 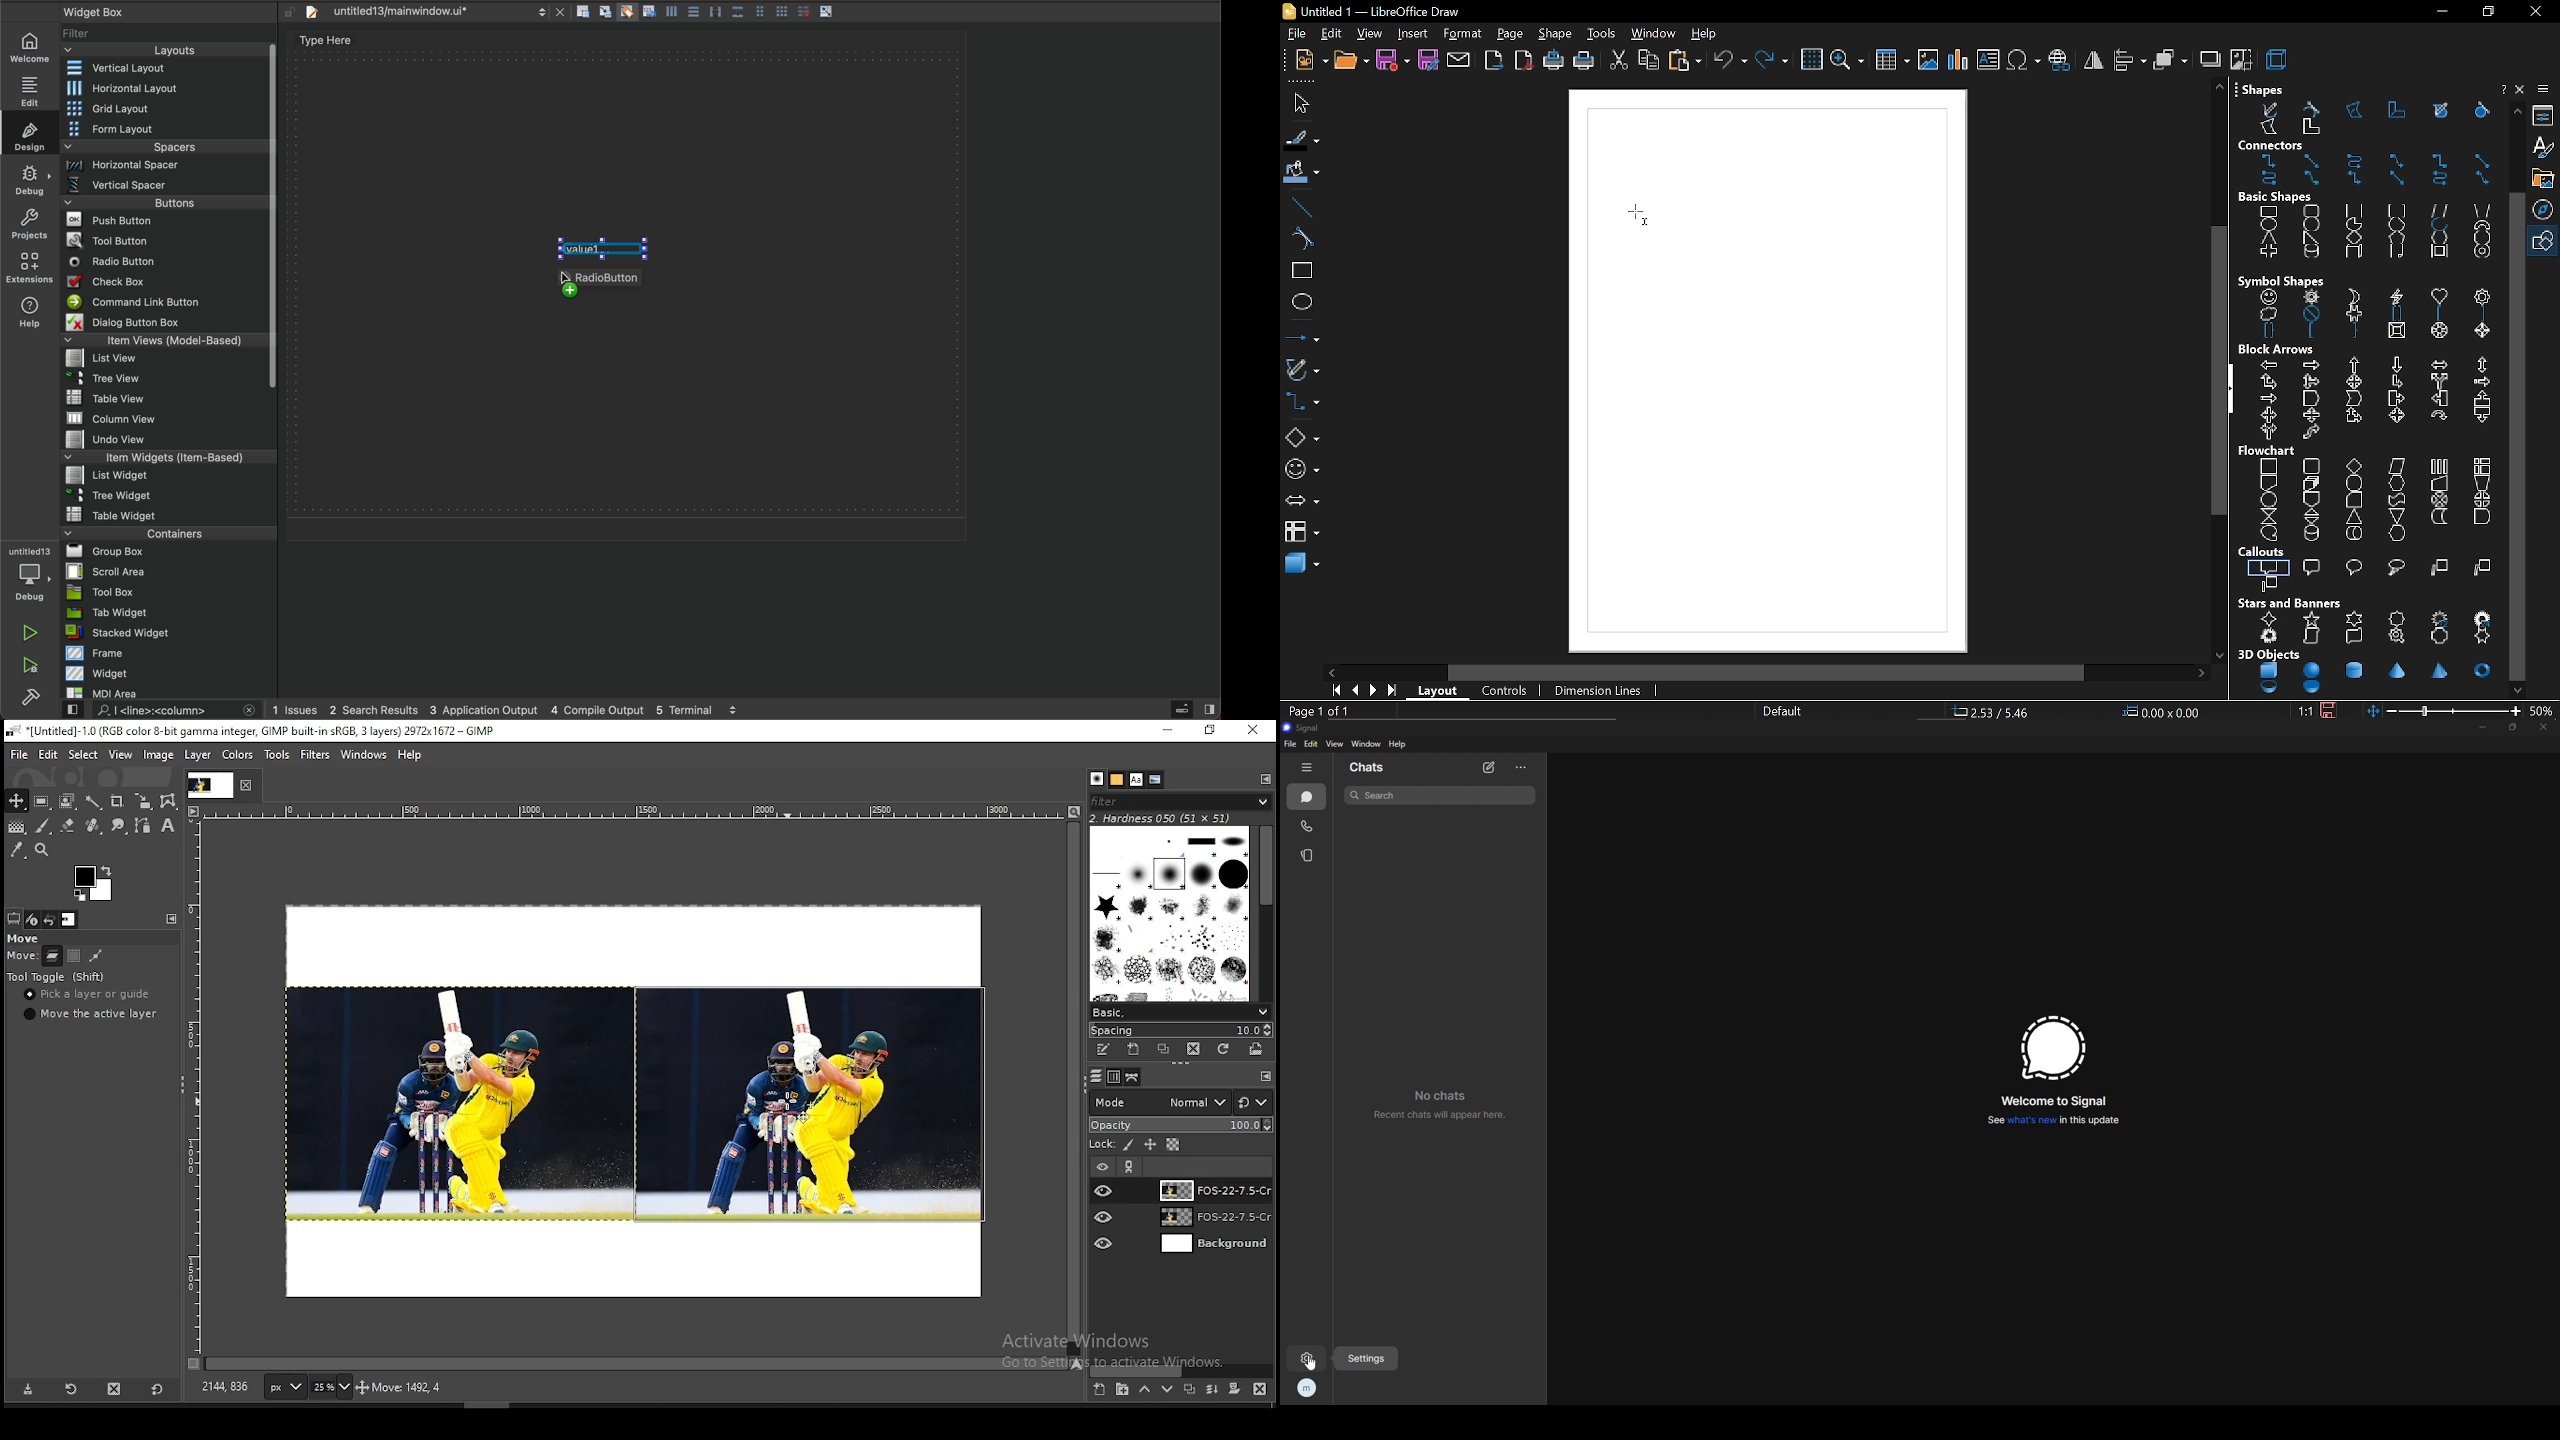 I want to click on icon and file name, so click(x=248, y=732).